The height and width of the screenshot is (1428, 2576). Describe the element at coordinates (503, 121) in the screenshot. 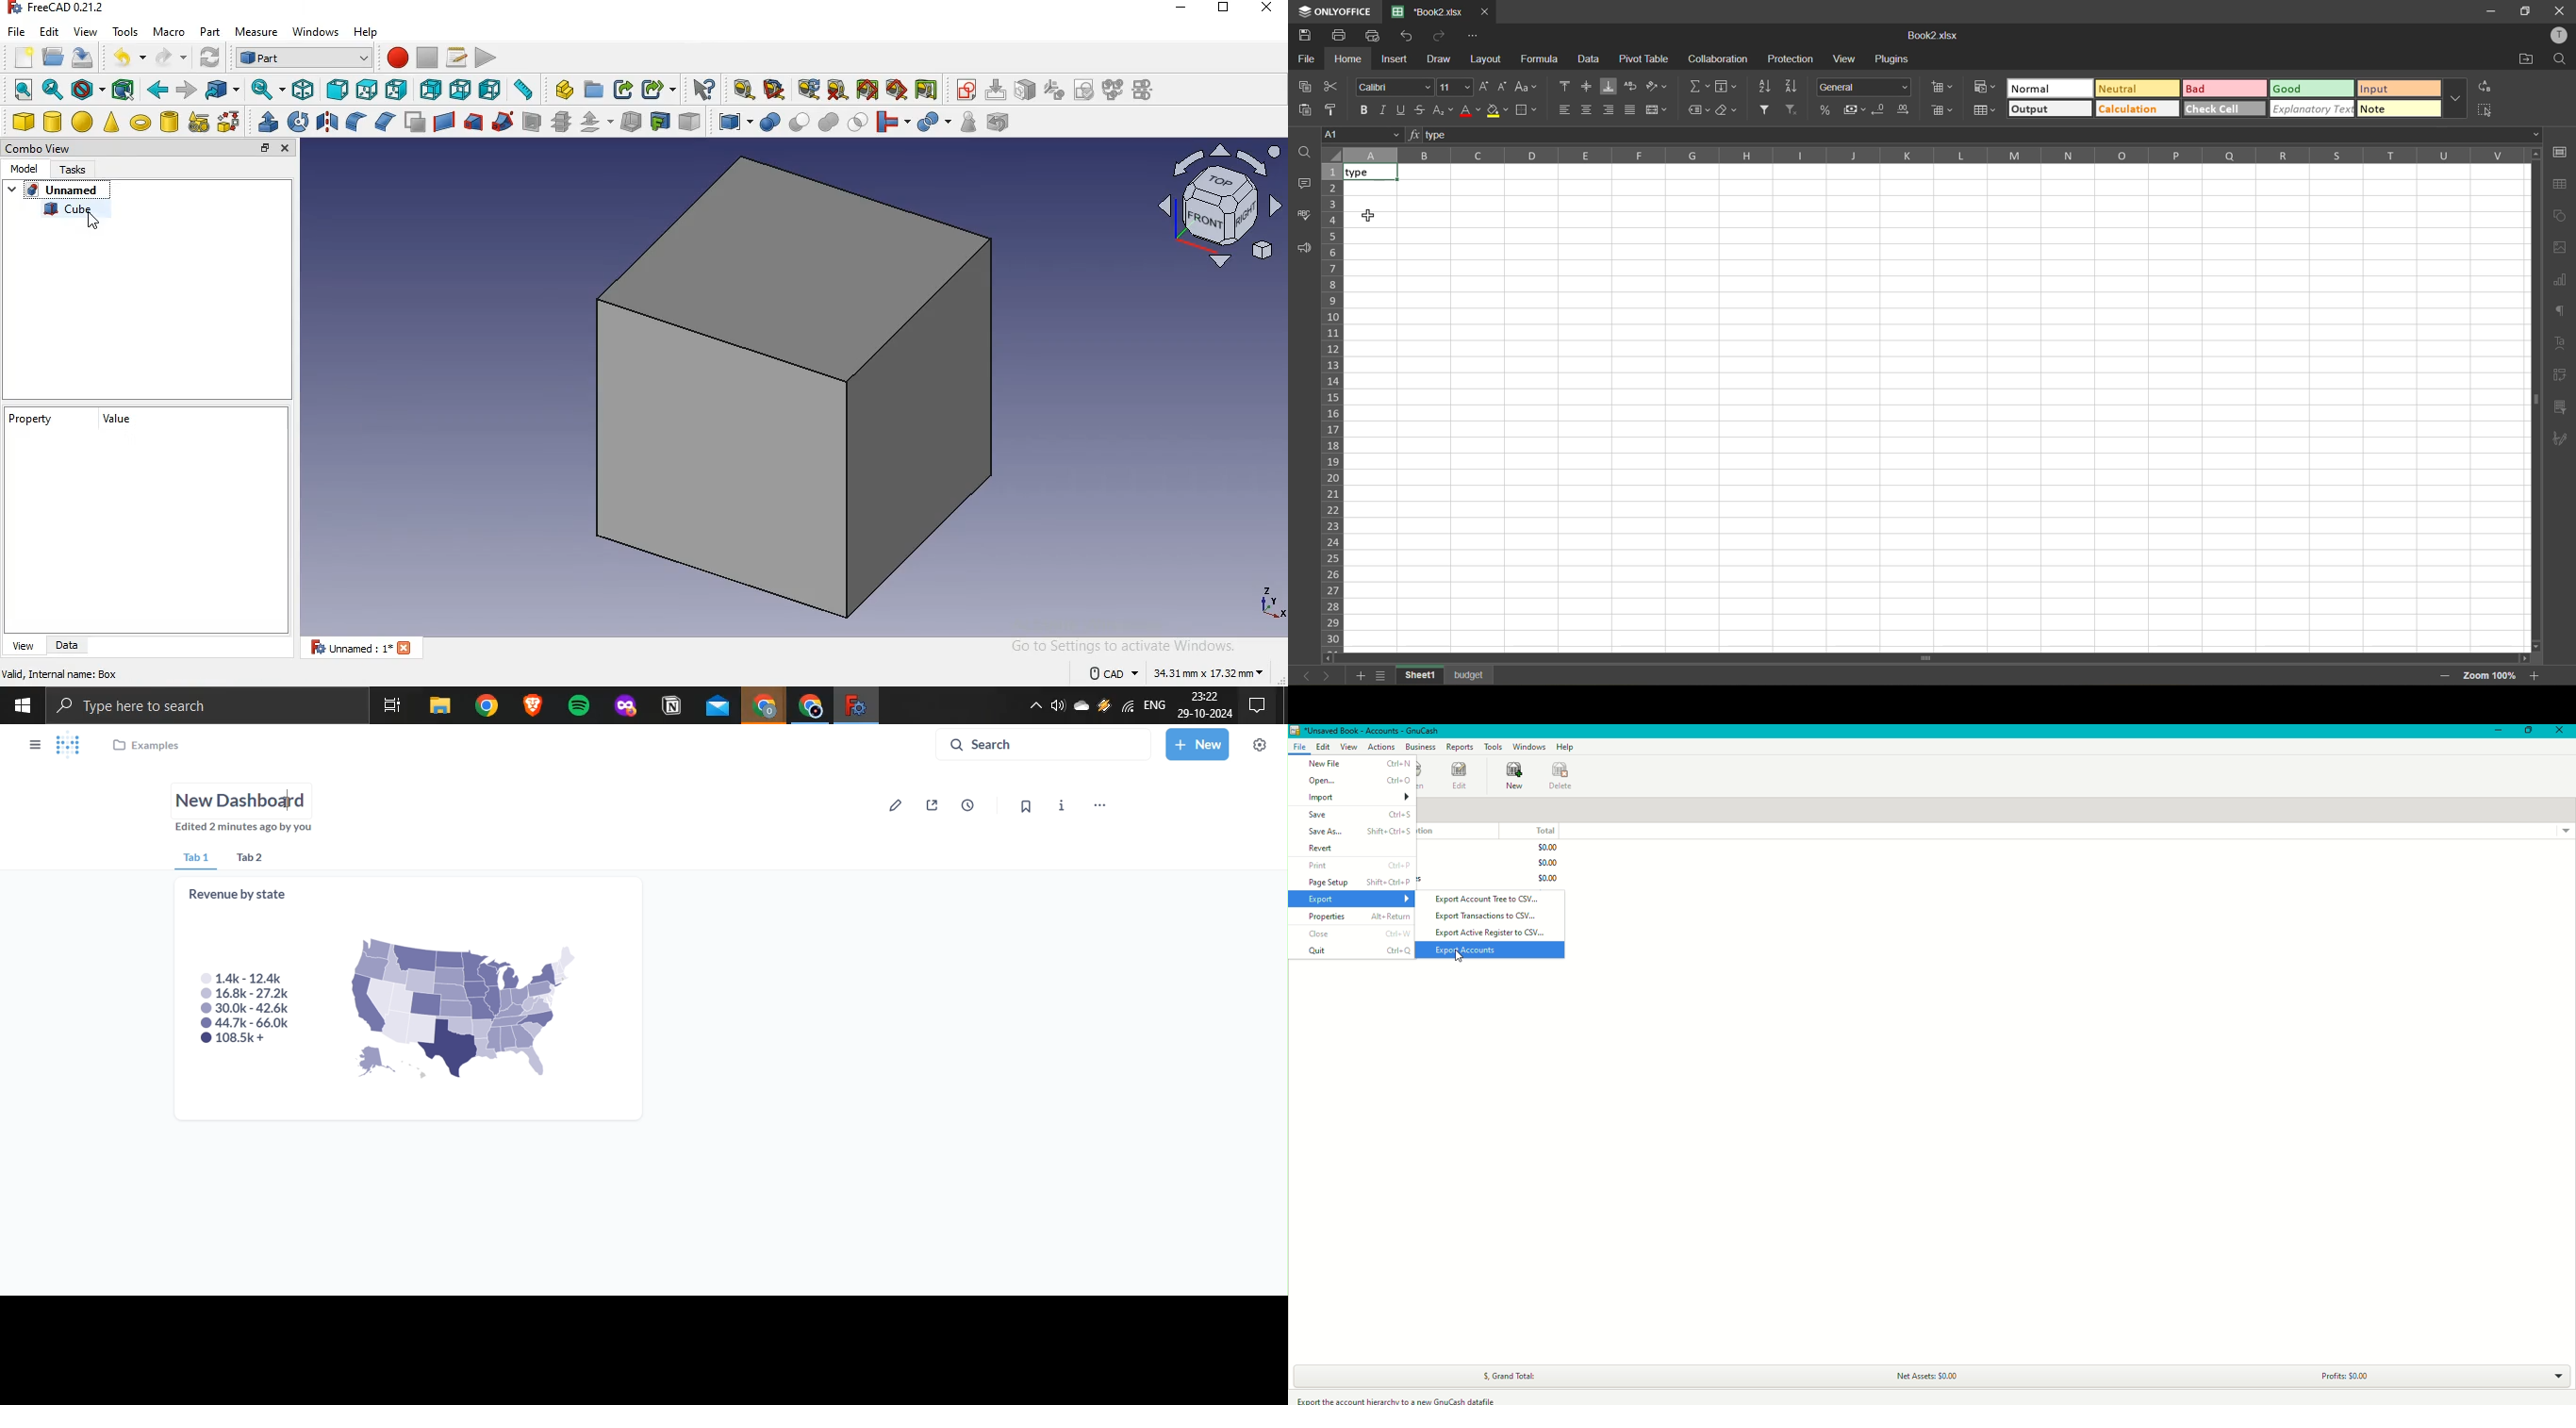

I see `sweep` at that location.